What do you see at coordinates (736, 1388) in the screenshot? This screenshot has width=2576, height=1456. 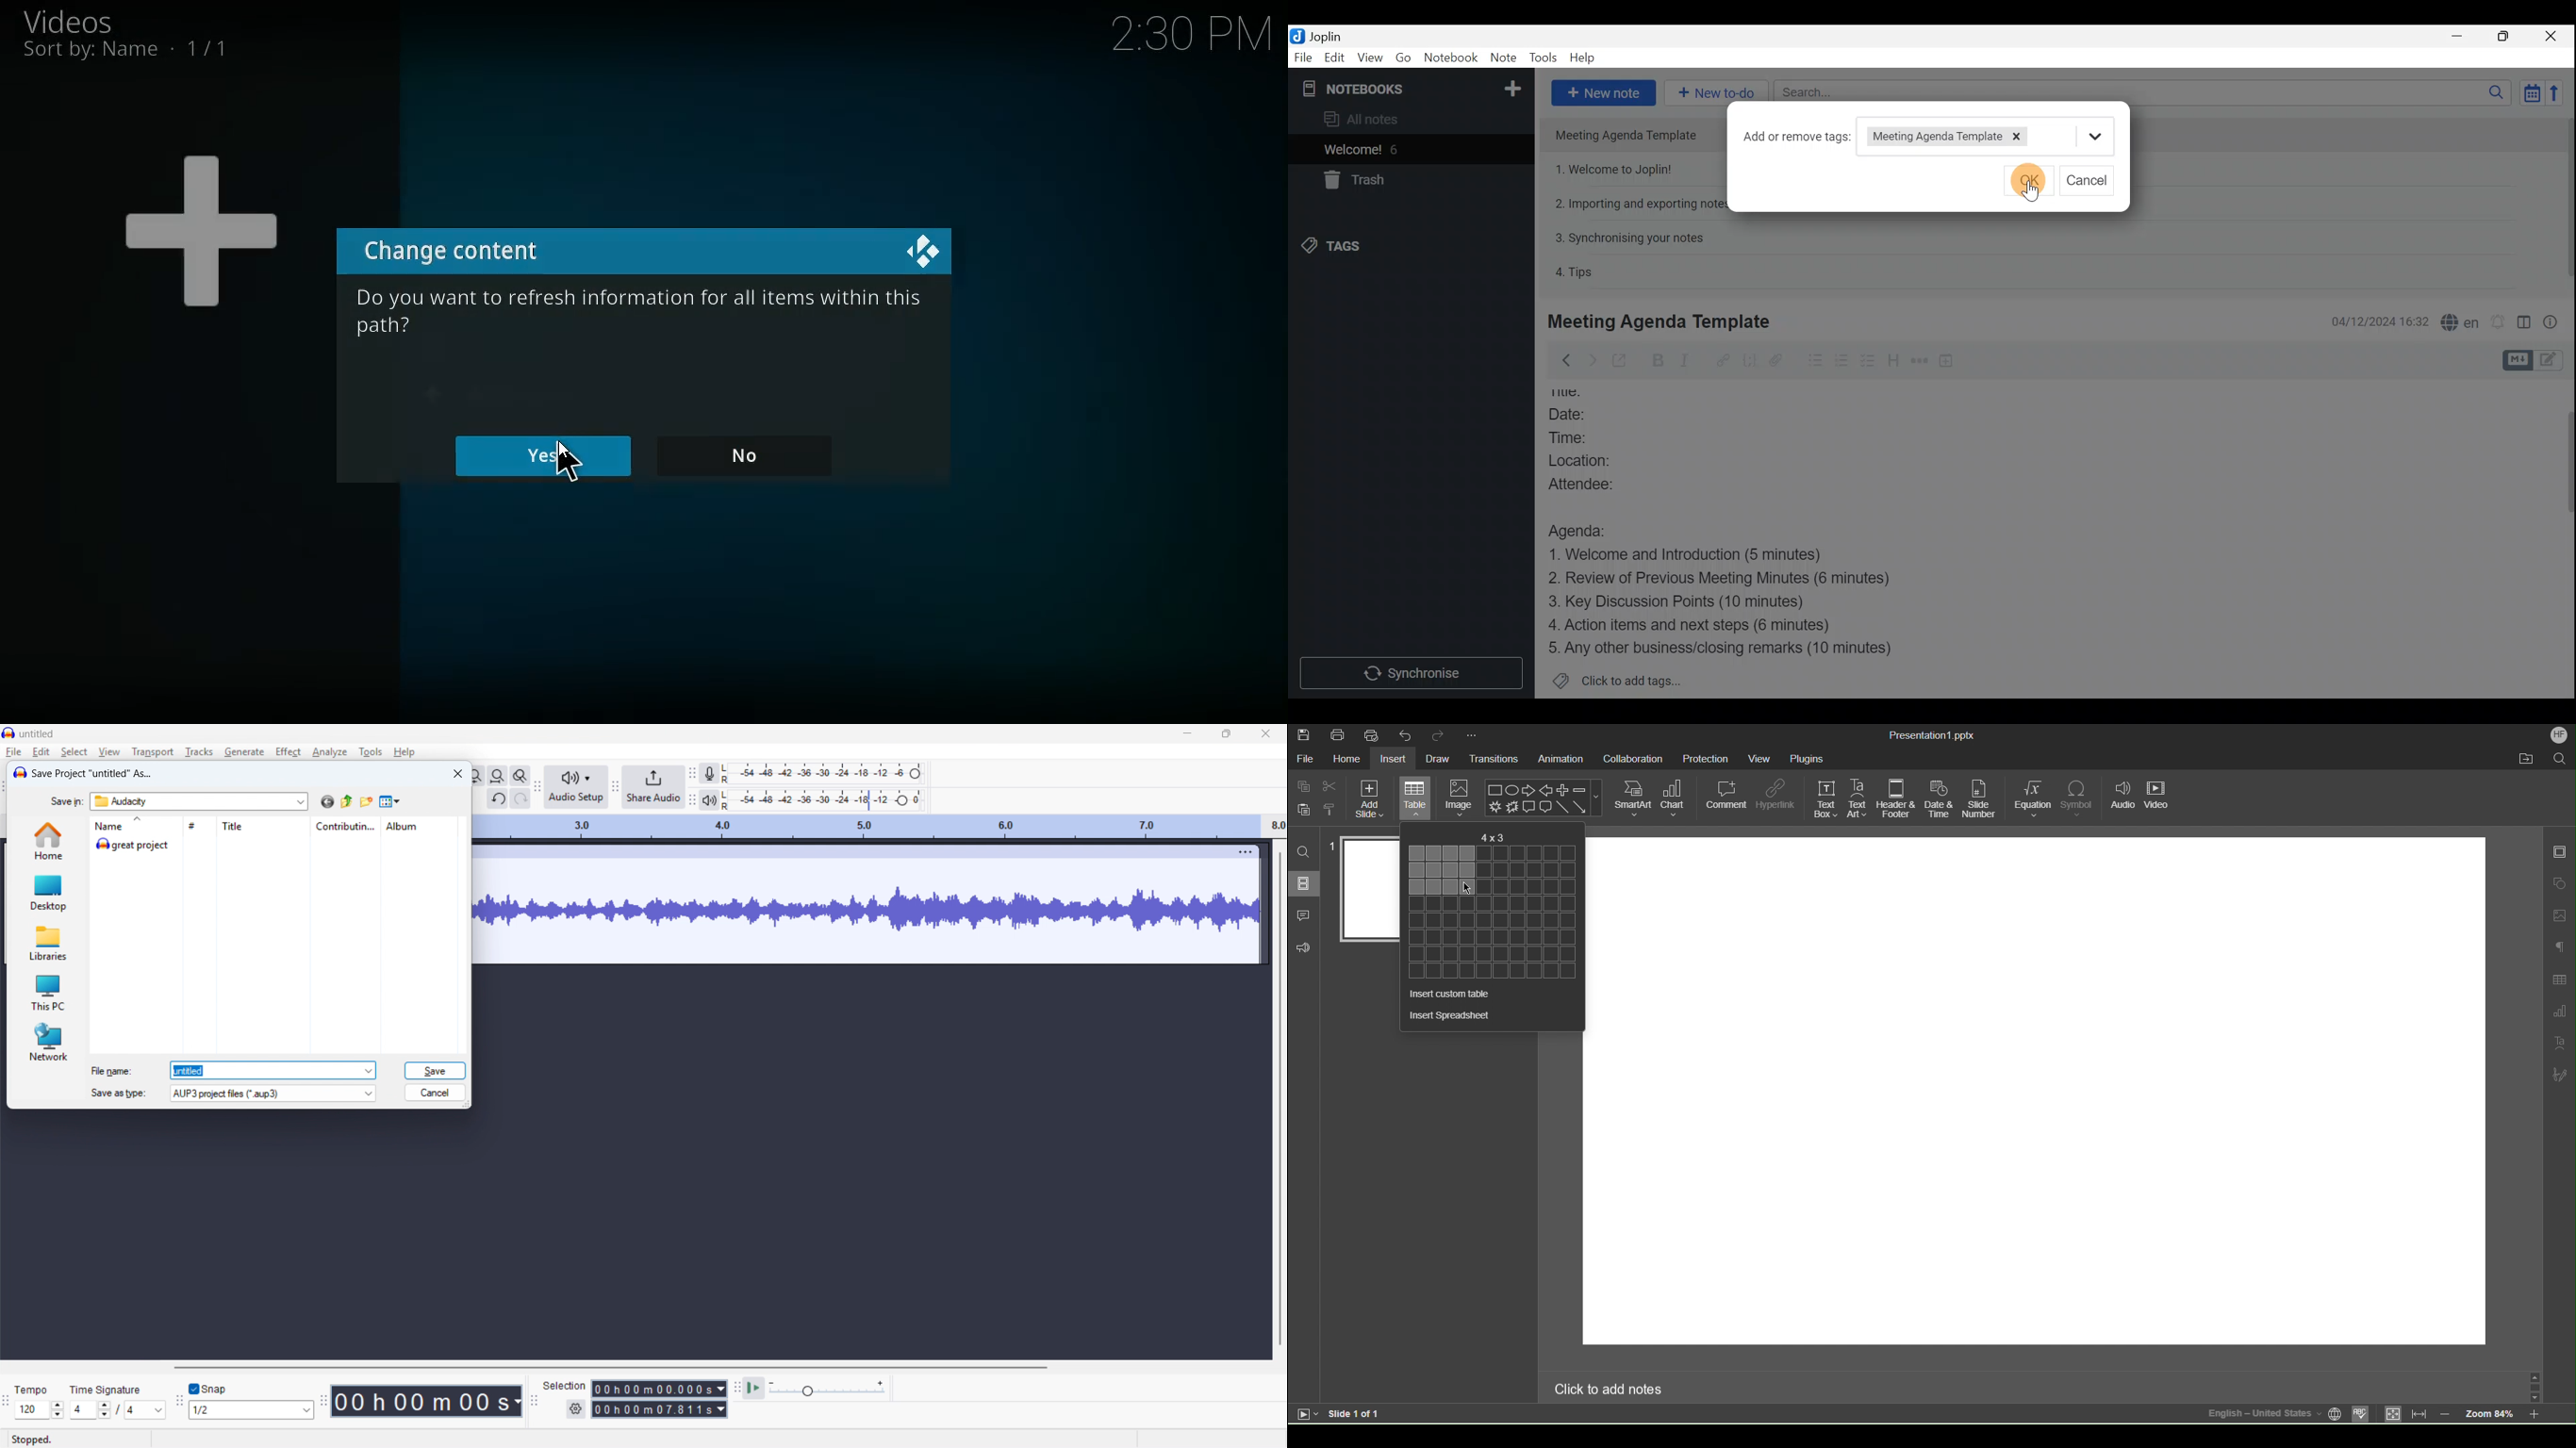 I see `play at speed toolbar` at bounding box center [736, 1388].